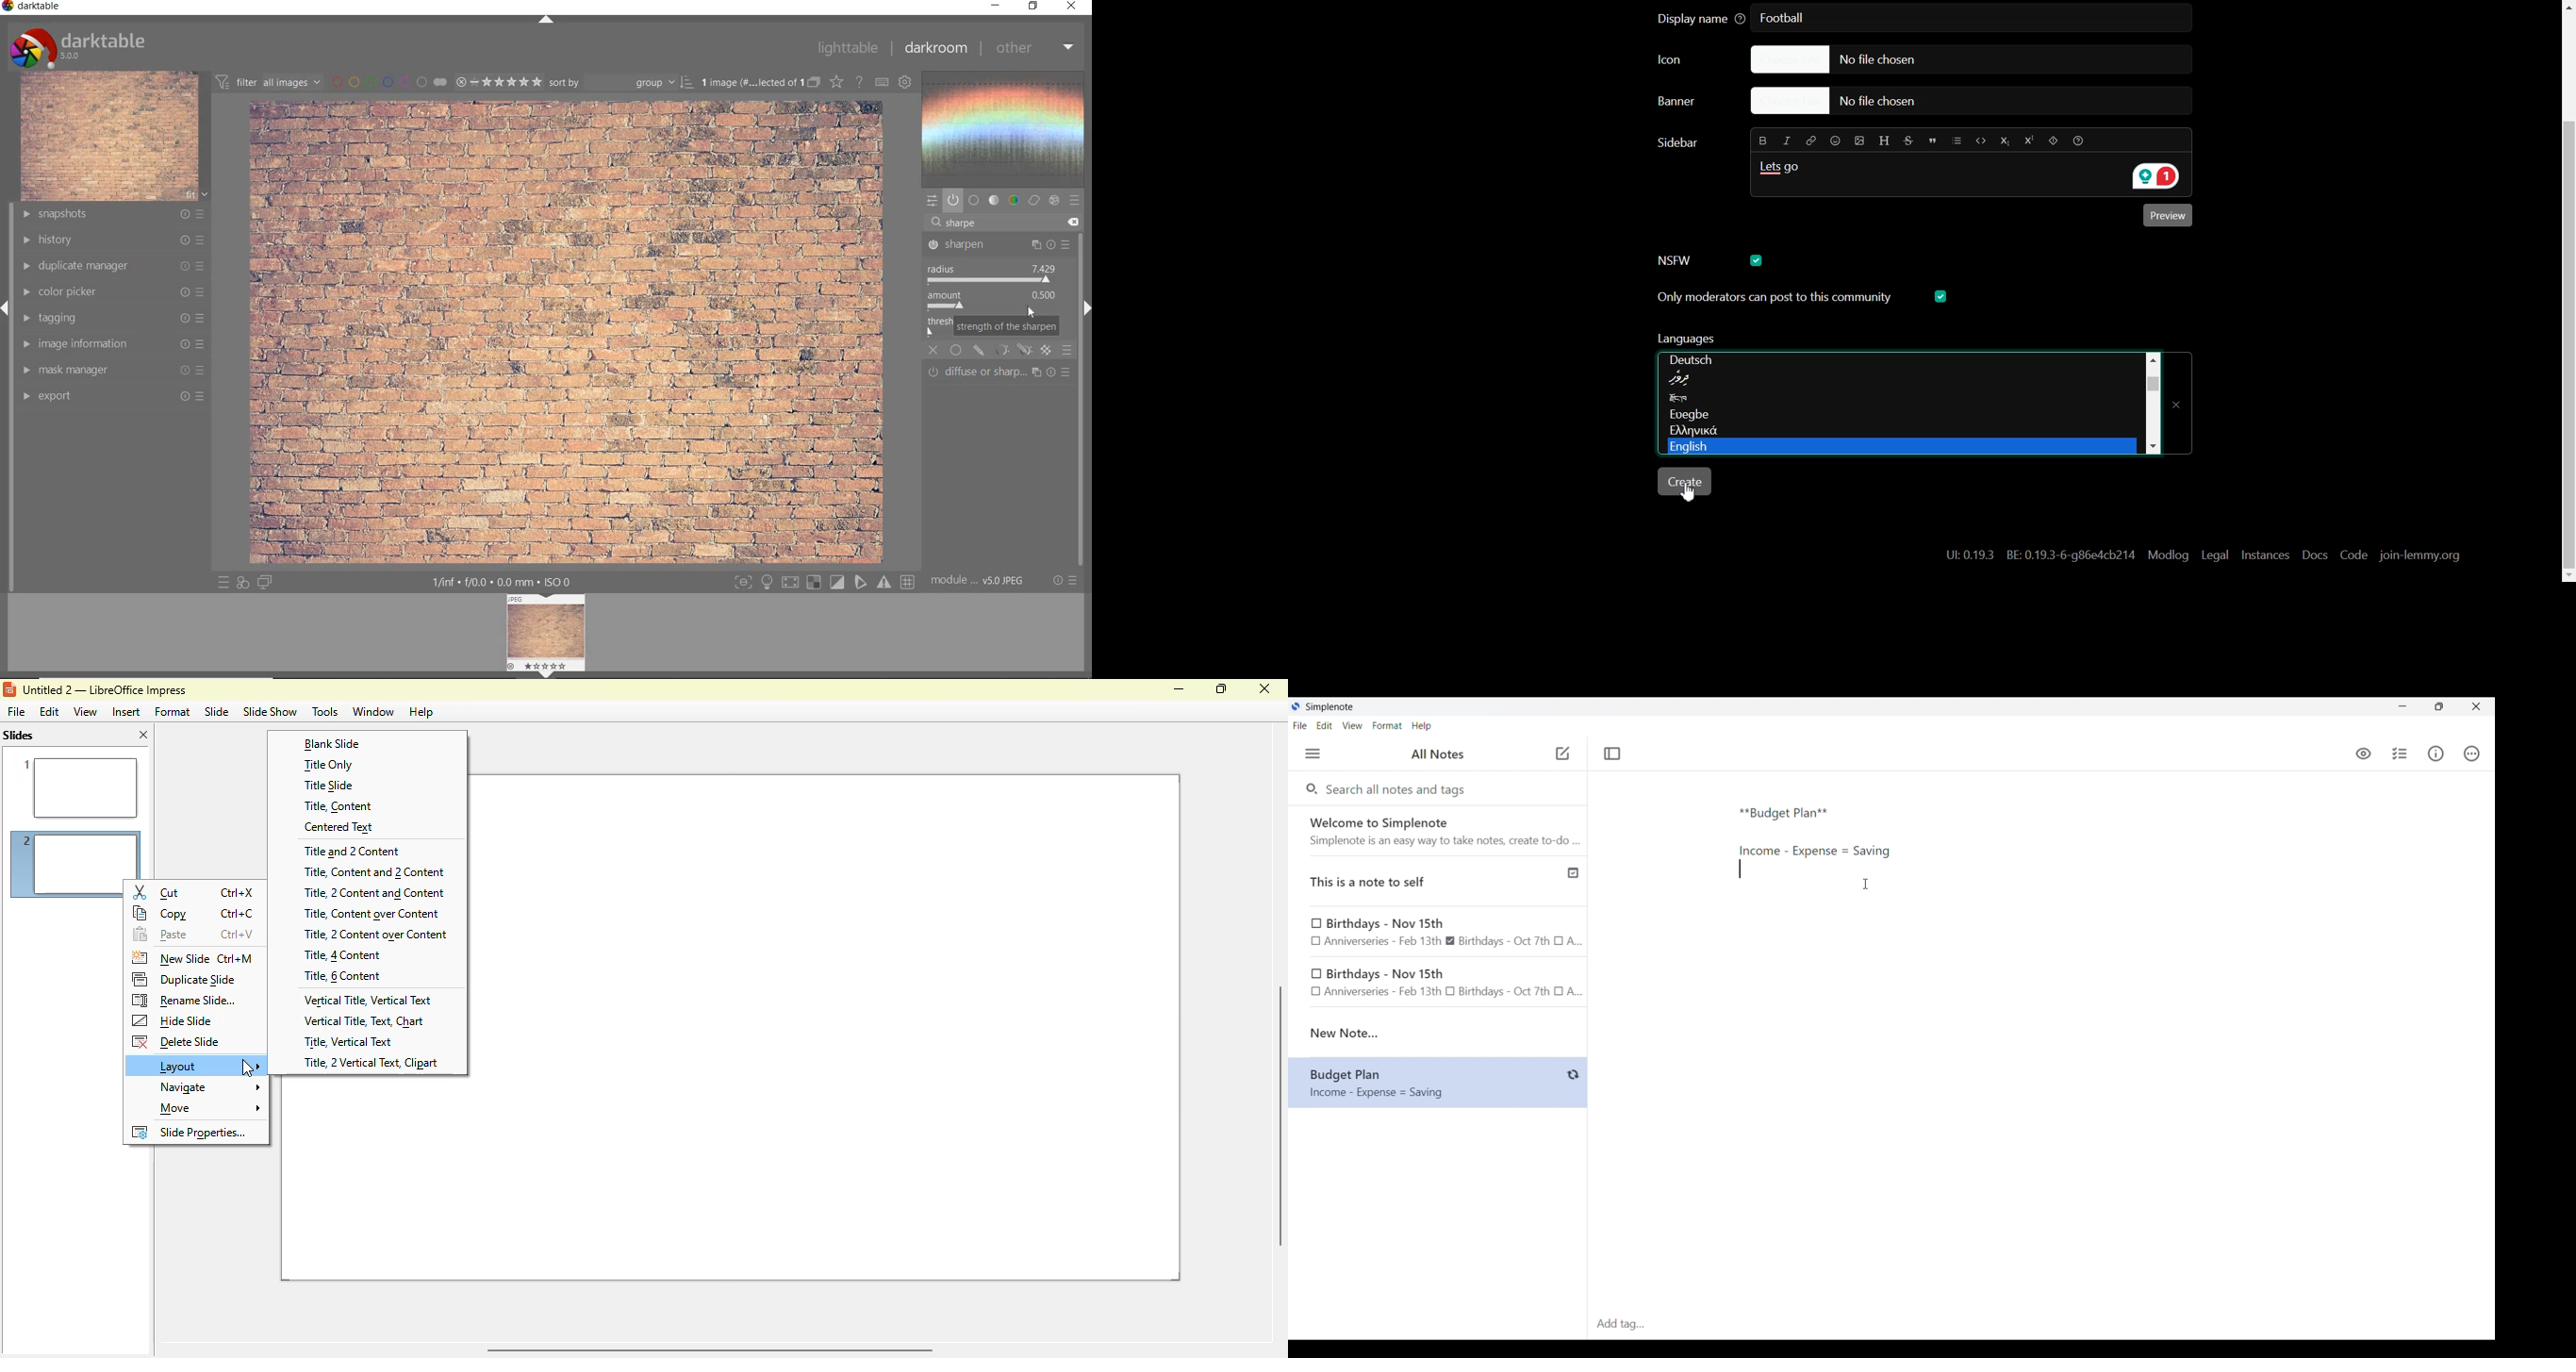 The height and width of the screenshot is (1372, 2576). What do you see at coordinates (1313, 753) in the screenshot?
I see `Menu` at bounding box center [1313, 753].